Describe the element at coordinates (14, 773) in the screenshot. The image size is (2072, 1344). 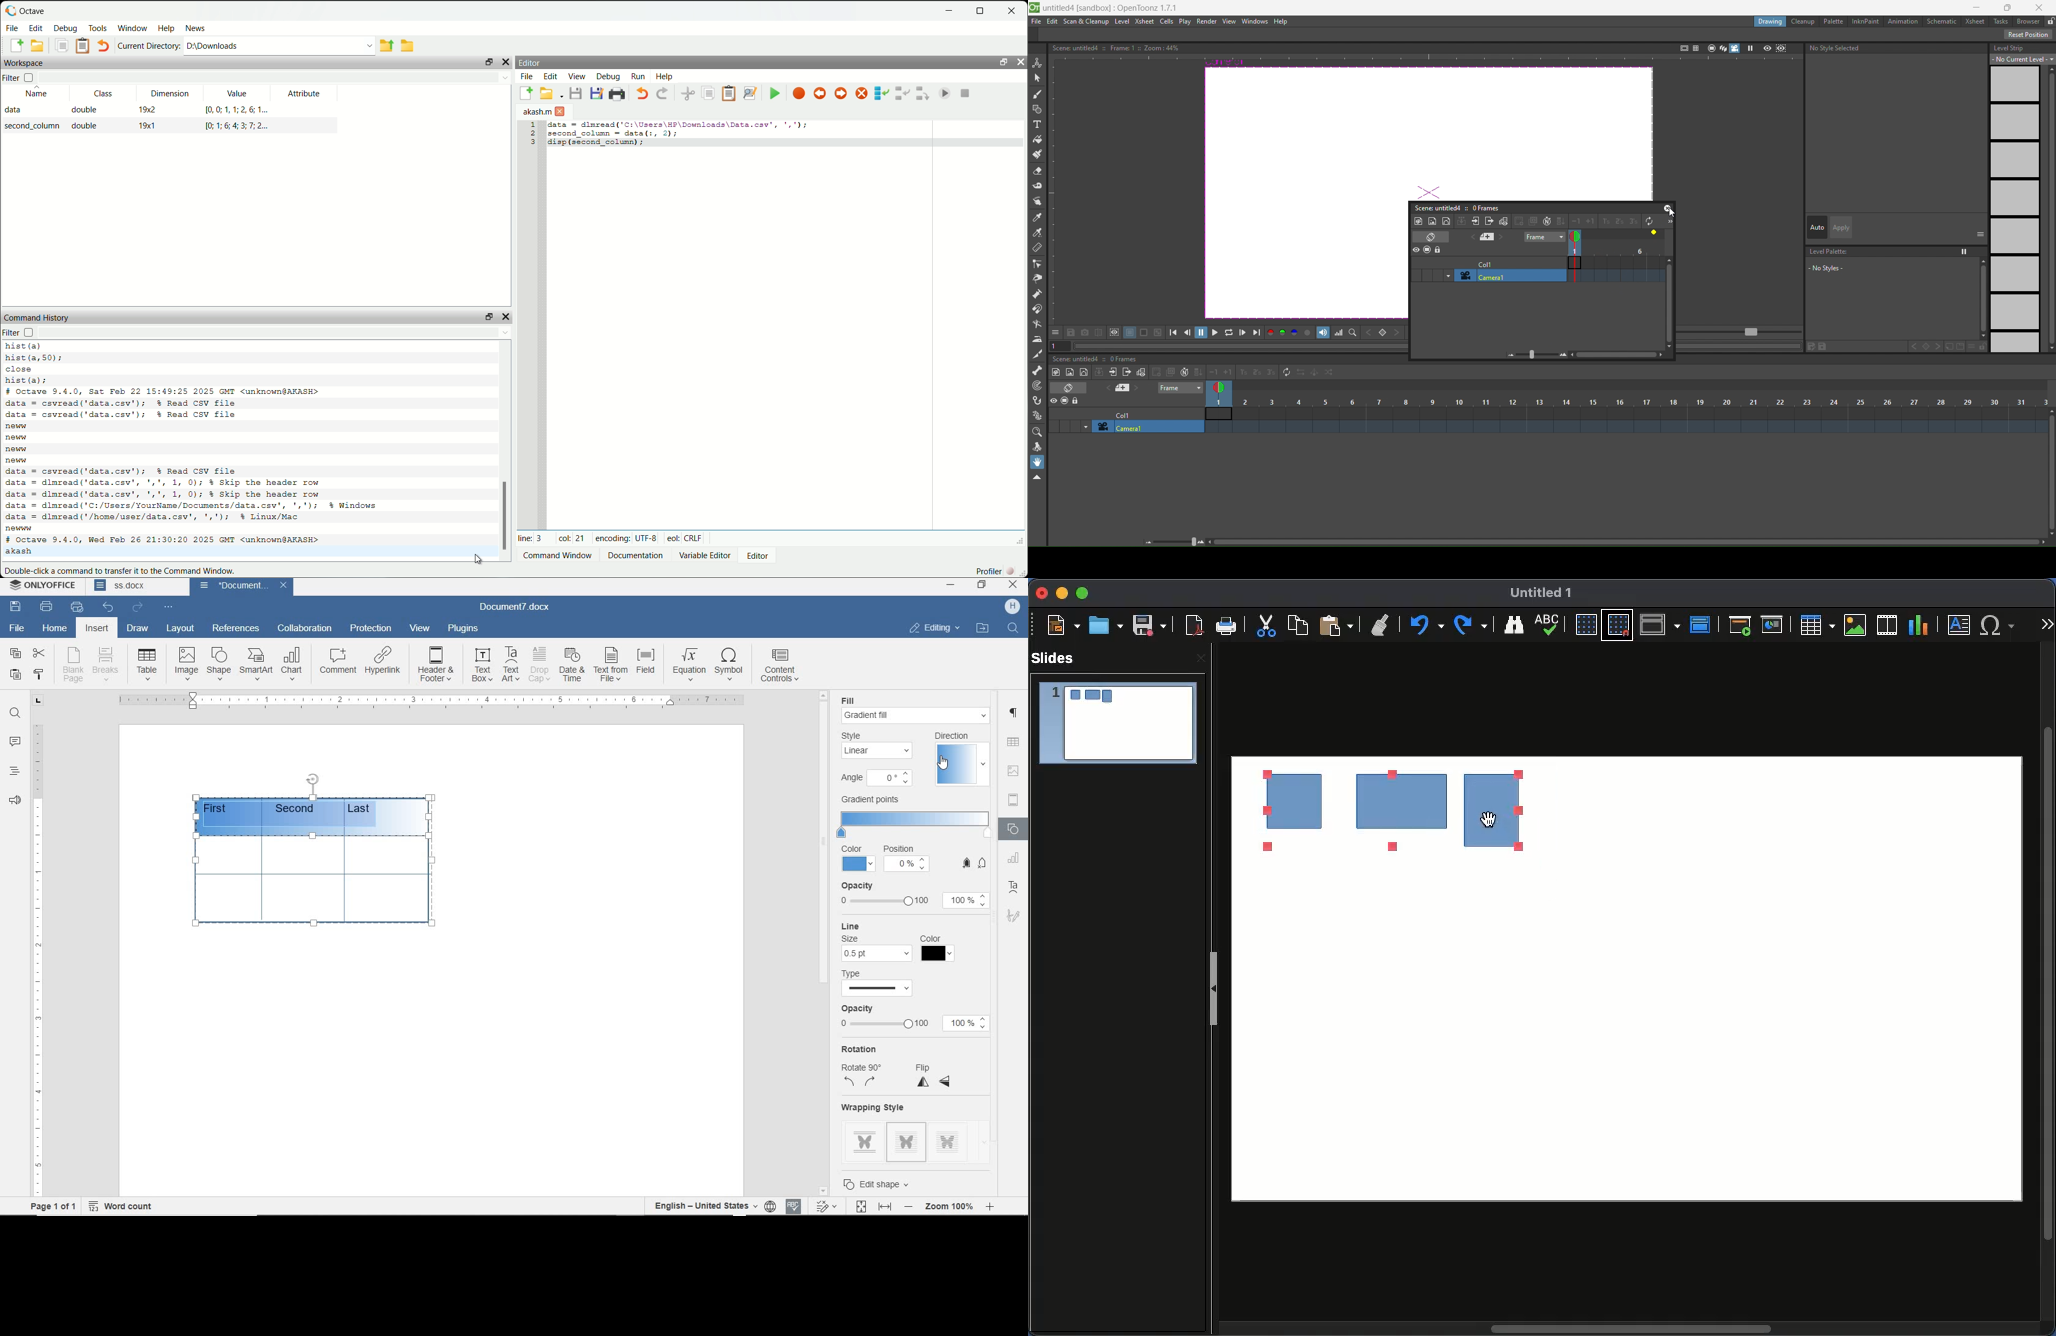
I see `headings` at that location.